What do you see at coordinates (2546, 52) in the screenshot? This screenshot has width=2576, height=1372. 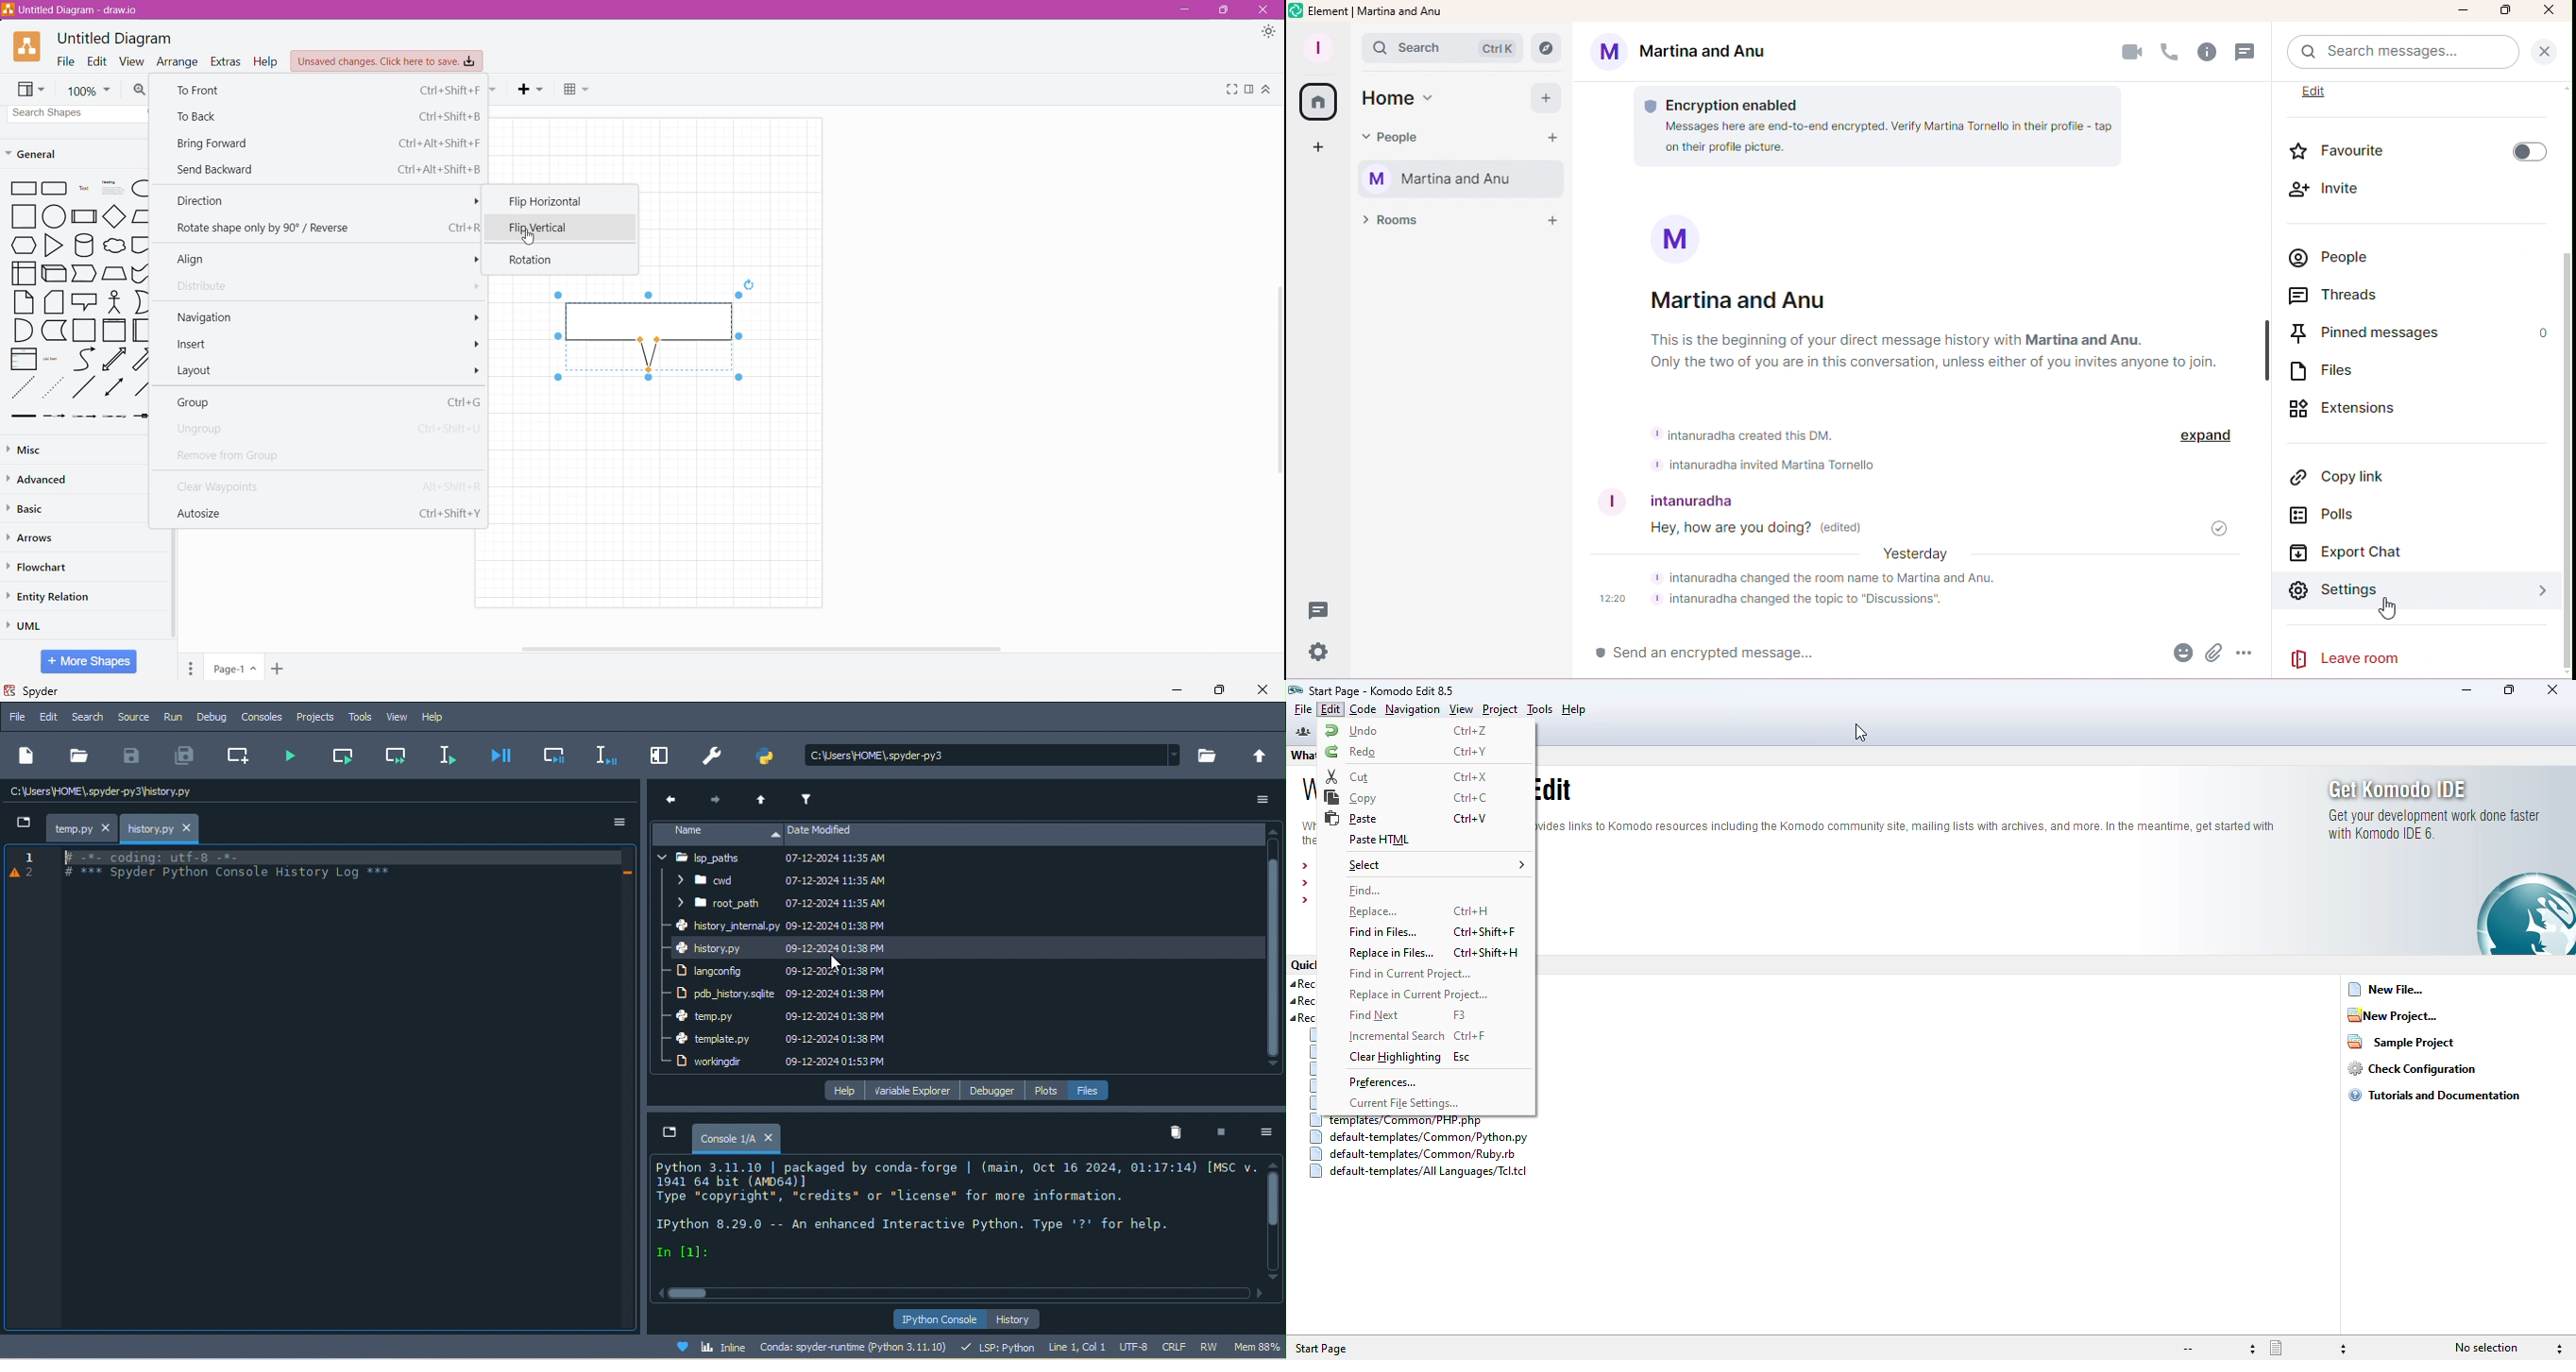 I see `Close` at bounding box center [2546, 52].